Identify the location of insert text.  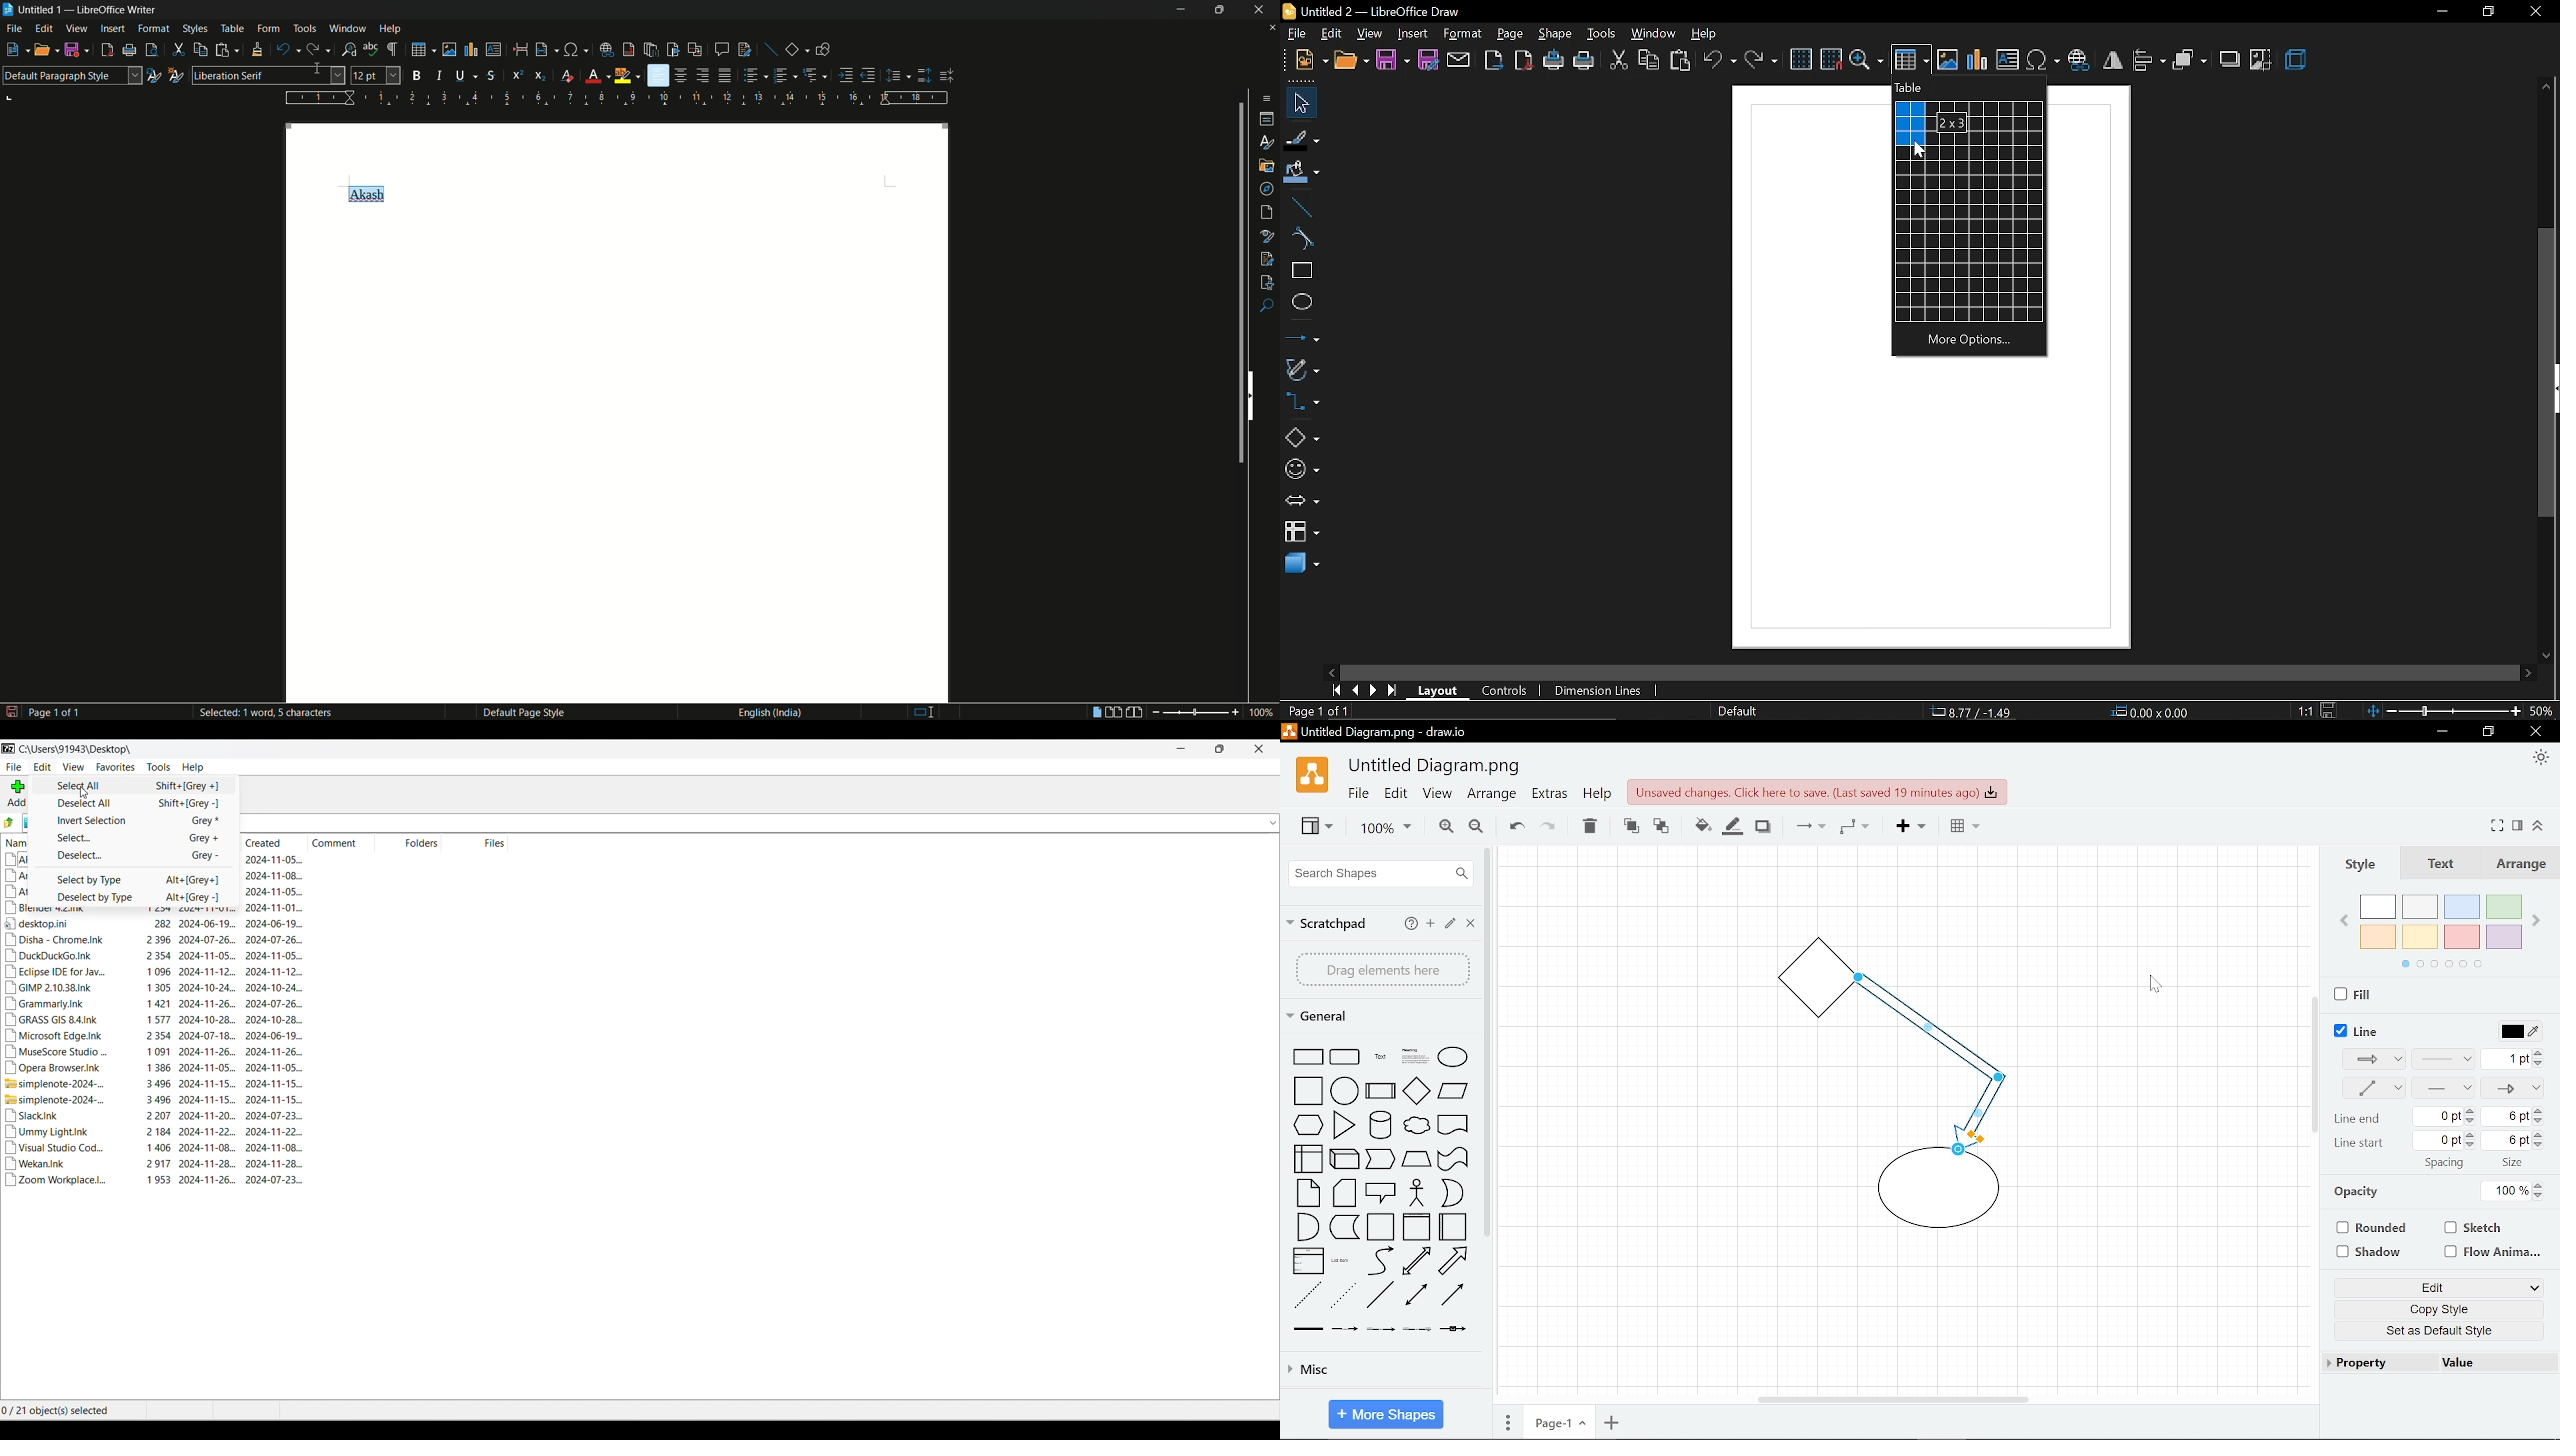
(2008, 59).